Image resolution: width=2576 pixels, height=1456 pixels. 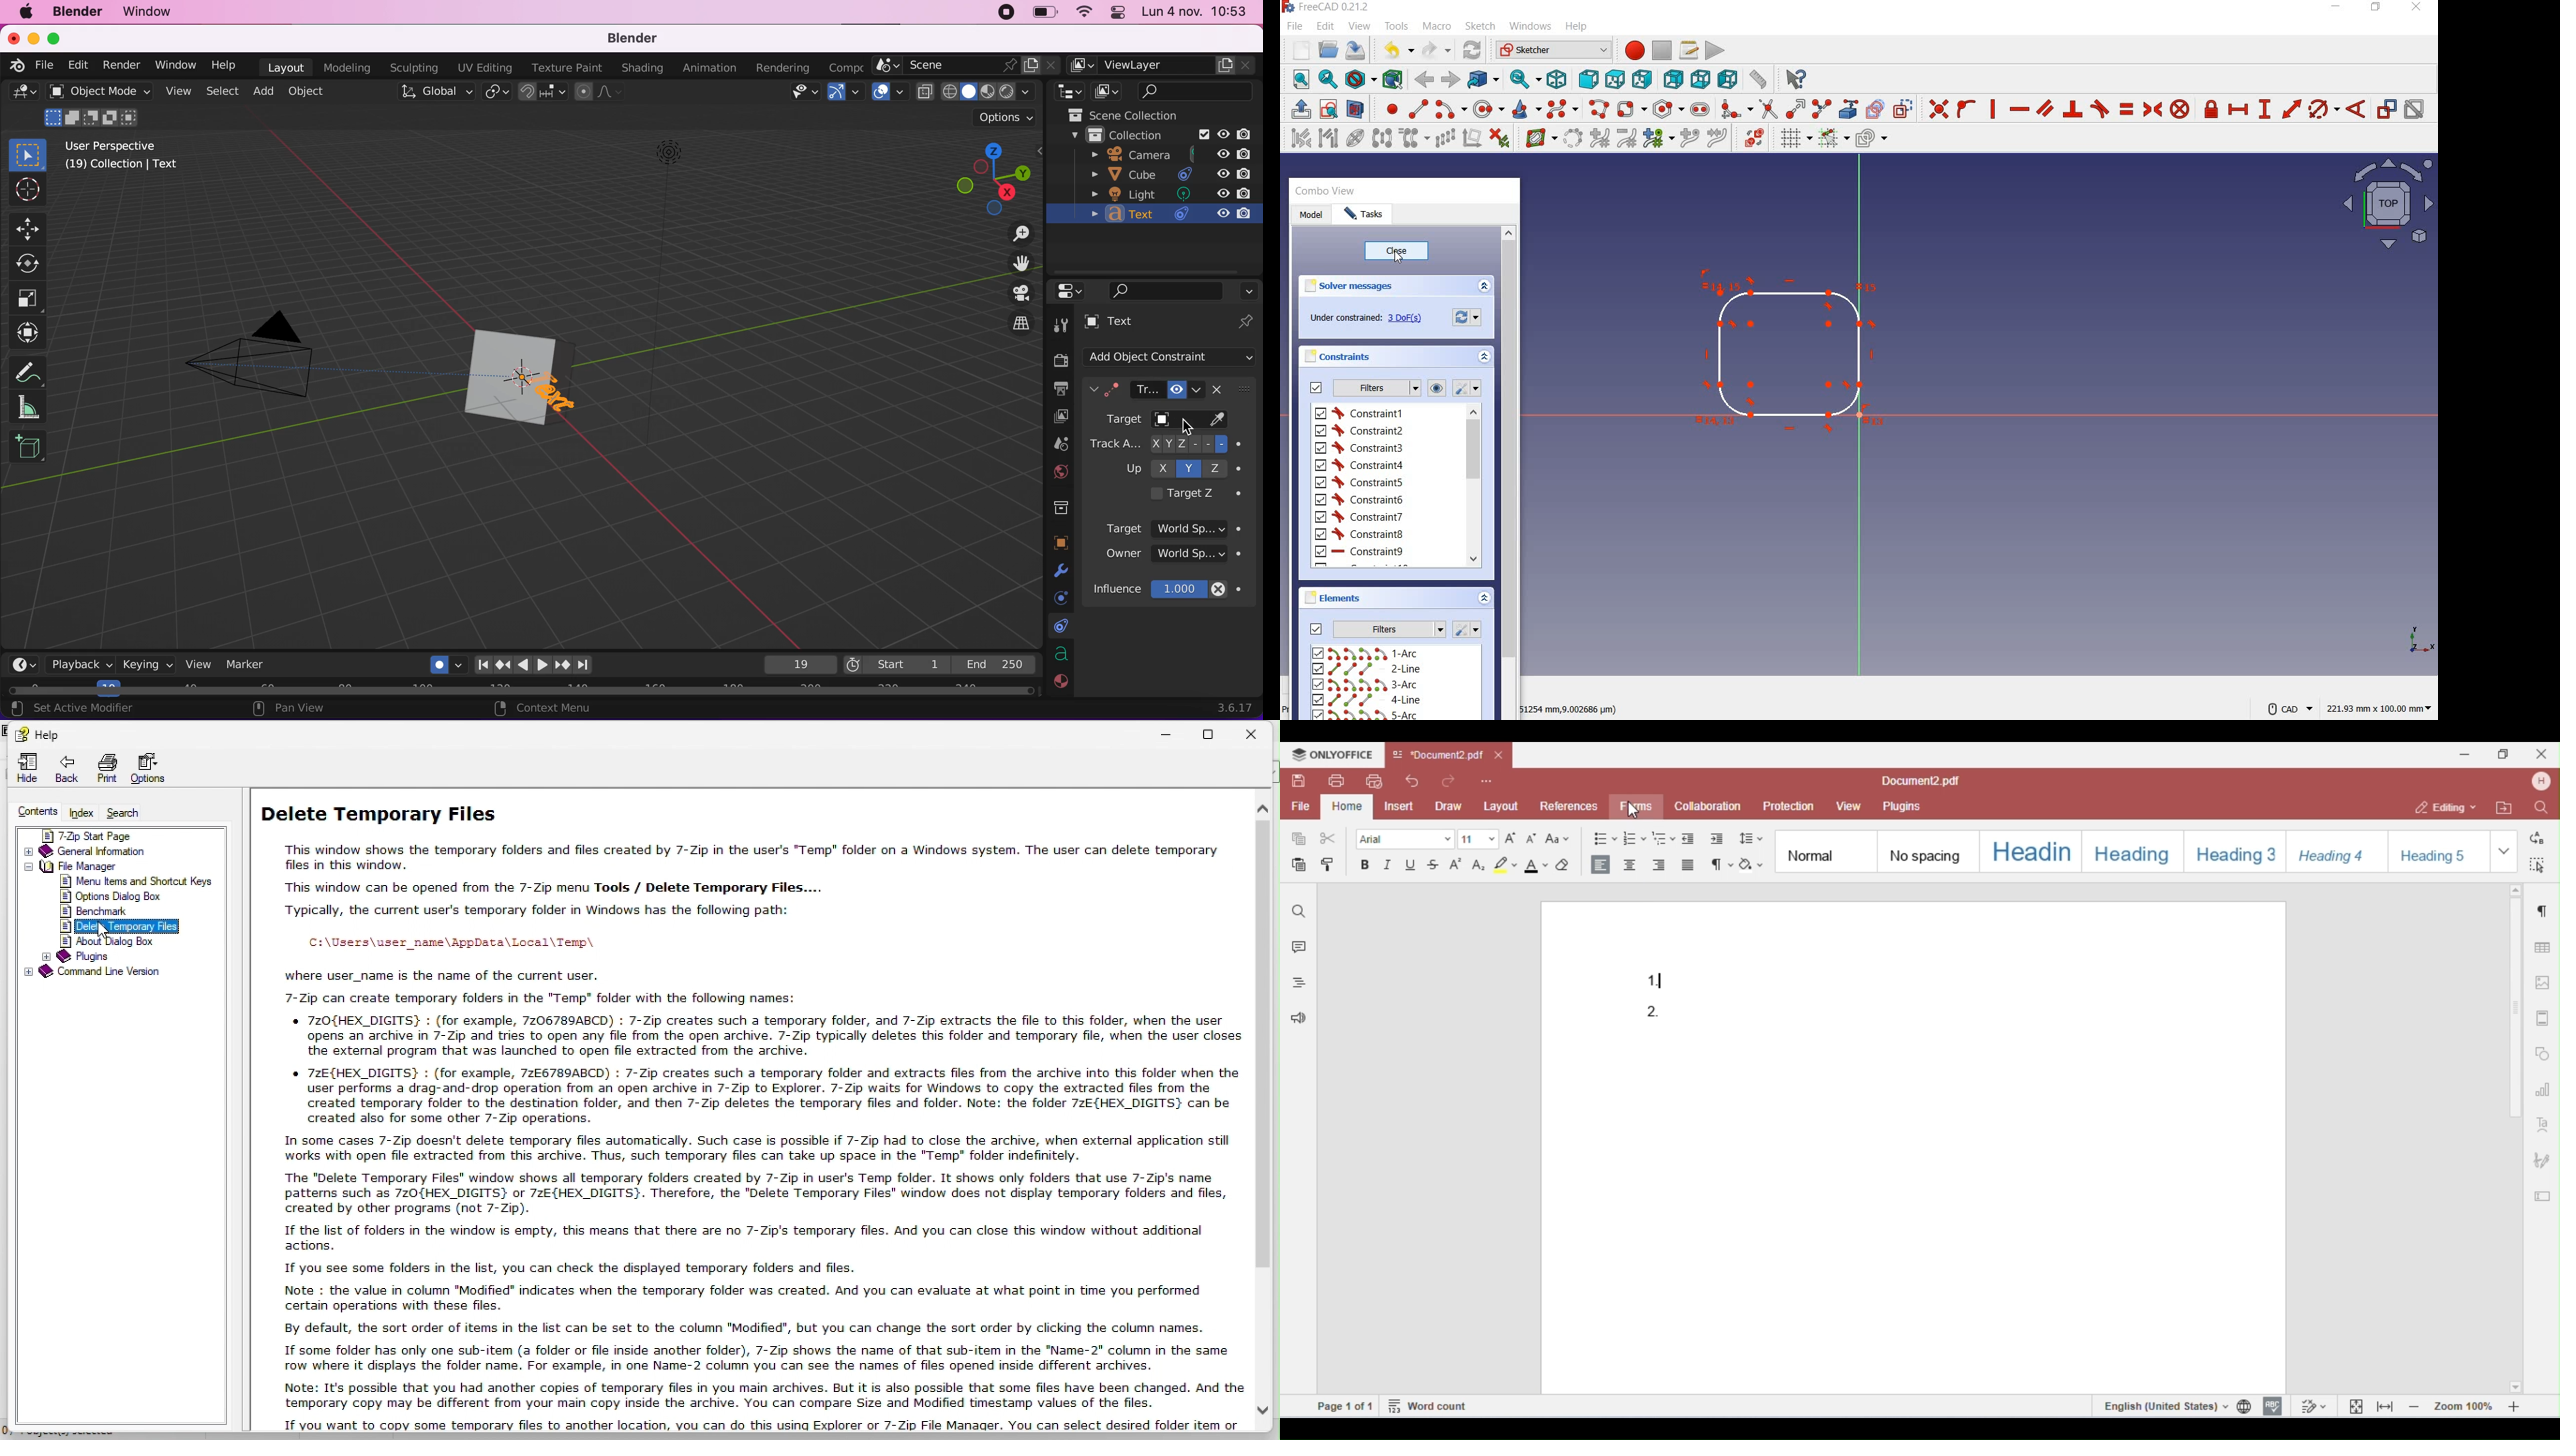 What do you see at coordinates (539, 665) in the screenshot?
I see `reproduction bar` at bounding box center [539, 665].